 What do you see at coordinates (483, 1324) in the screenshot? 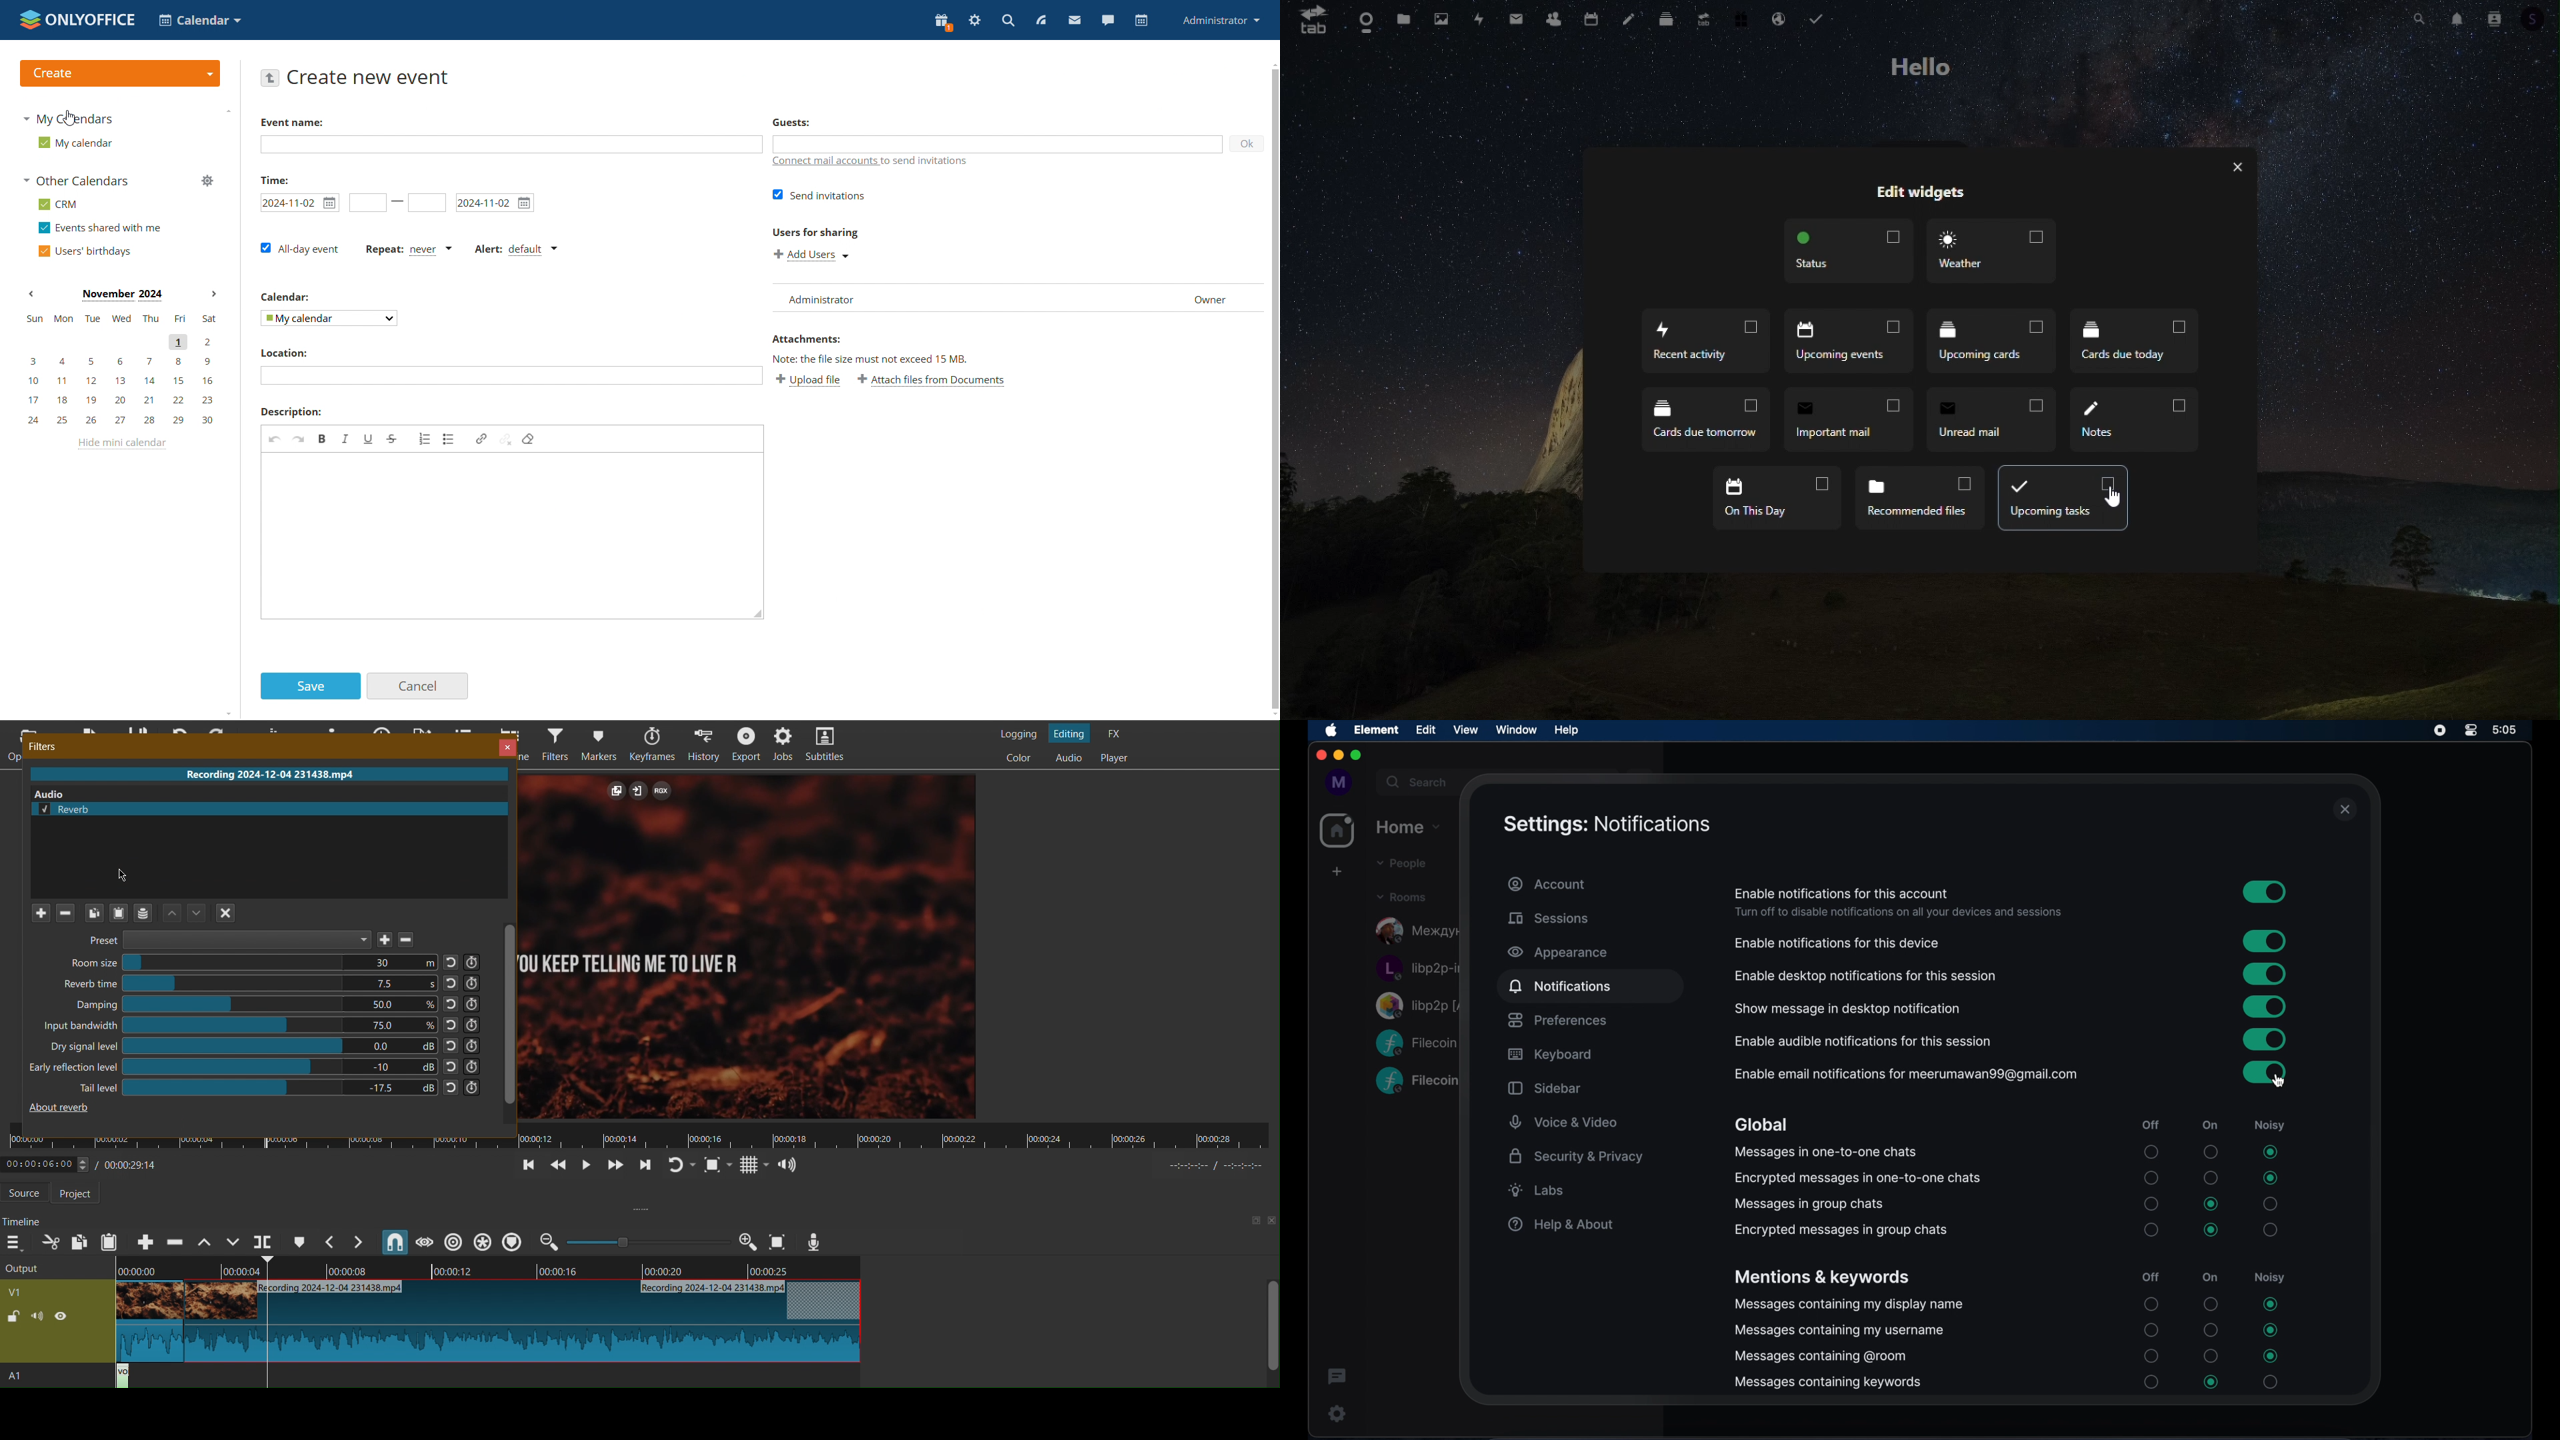
I see `Clip` at bounding box center [483, 1324].